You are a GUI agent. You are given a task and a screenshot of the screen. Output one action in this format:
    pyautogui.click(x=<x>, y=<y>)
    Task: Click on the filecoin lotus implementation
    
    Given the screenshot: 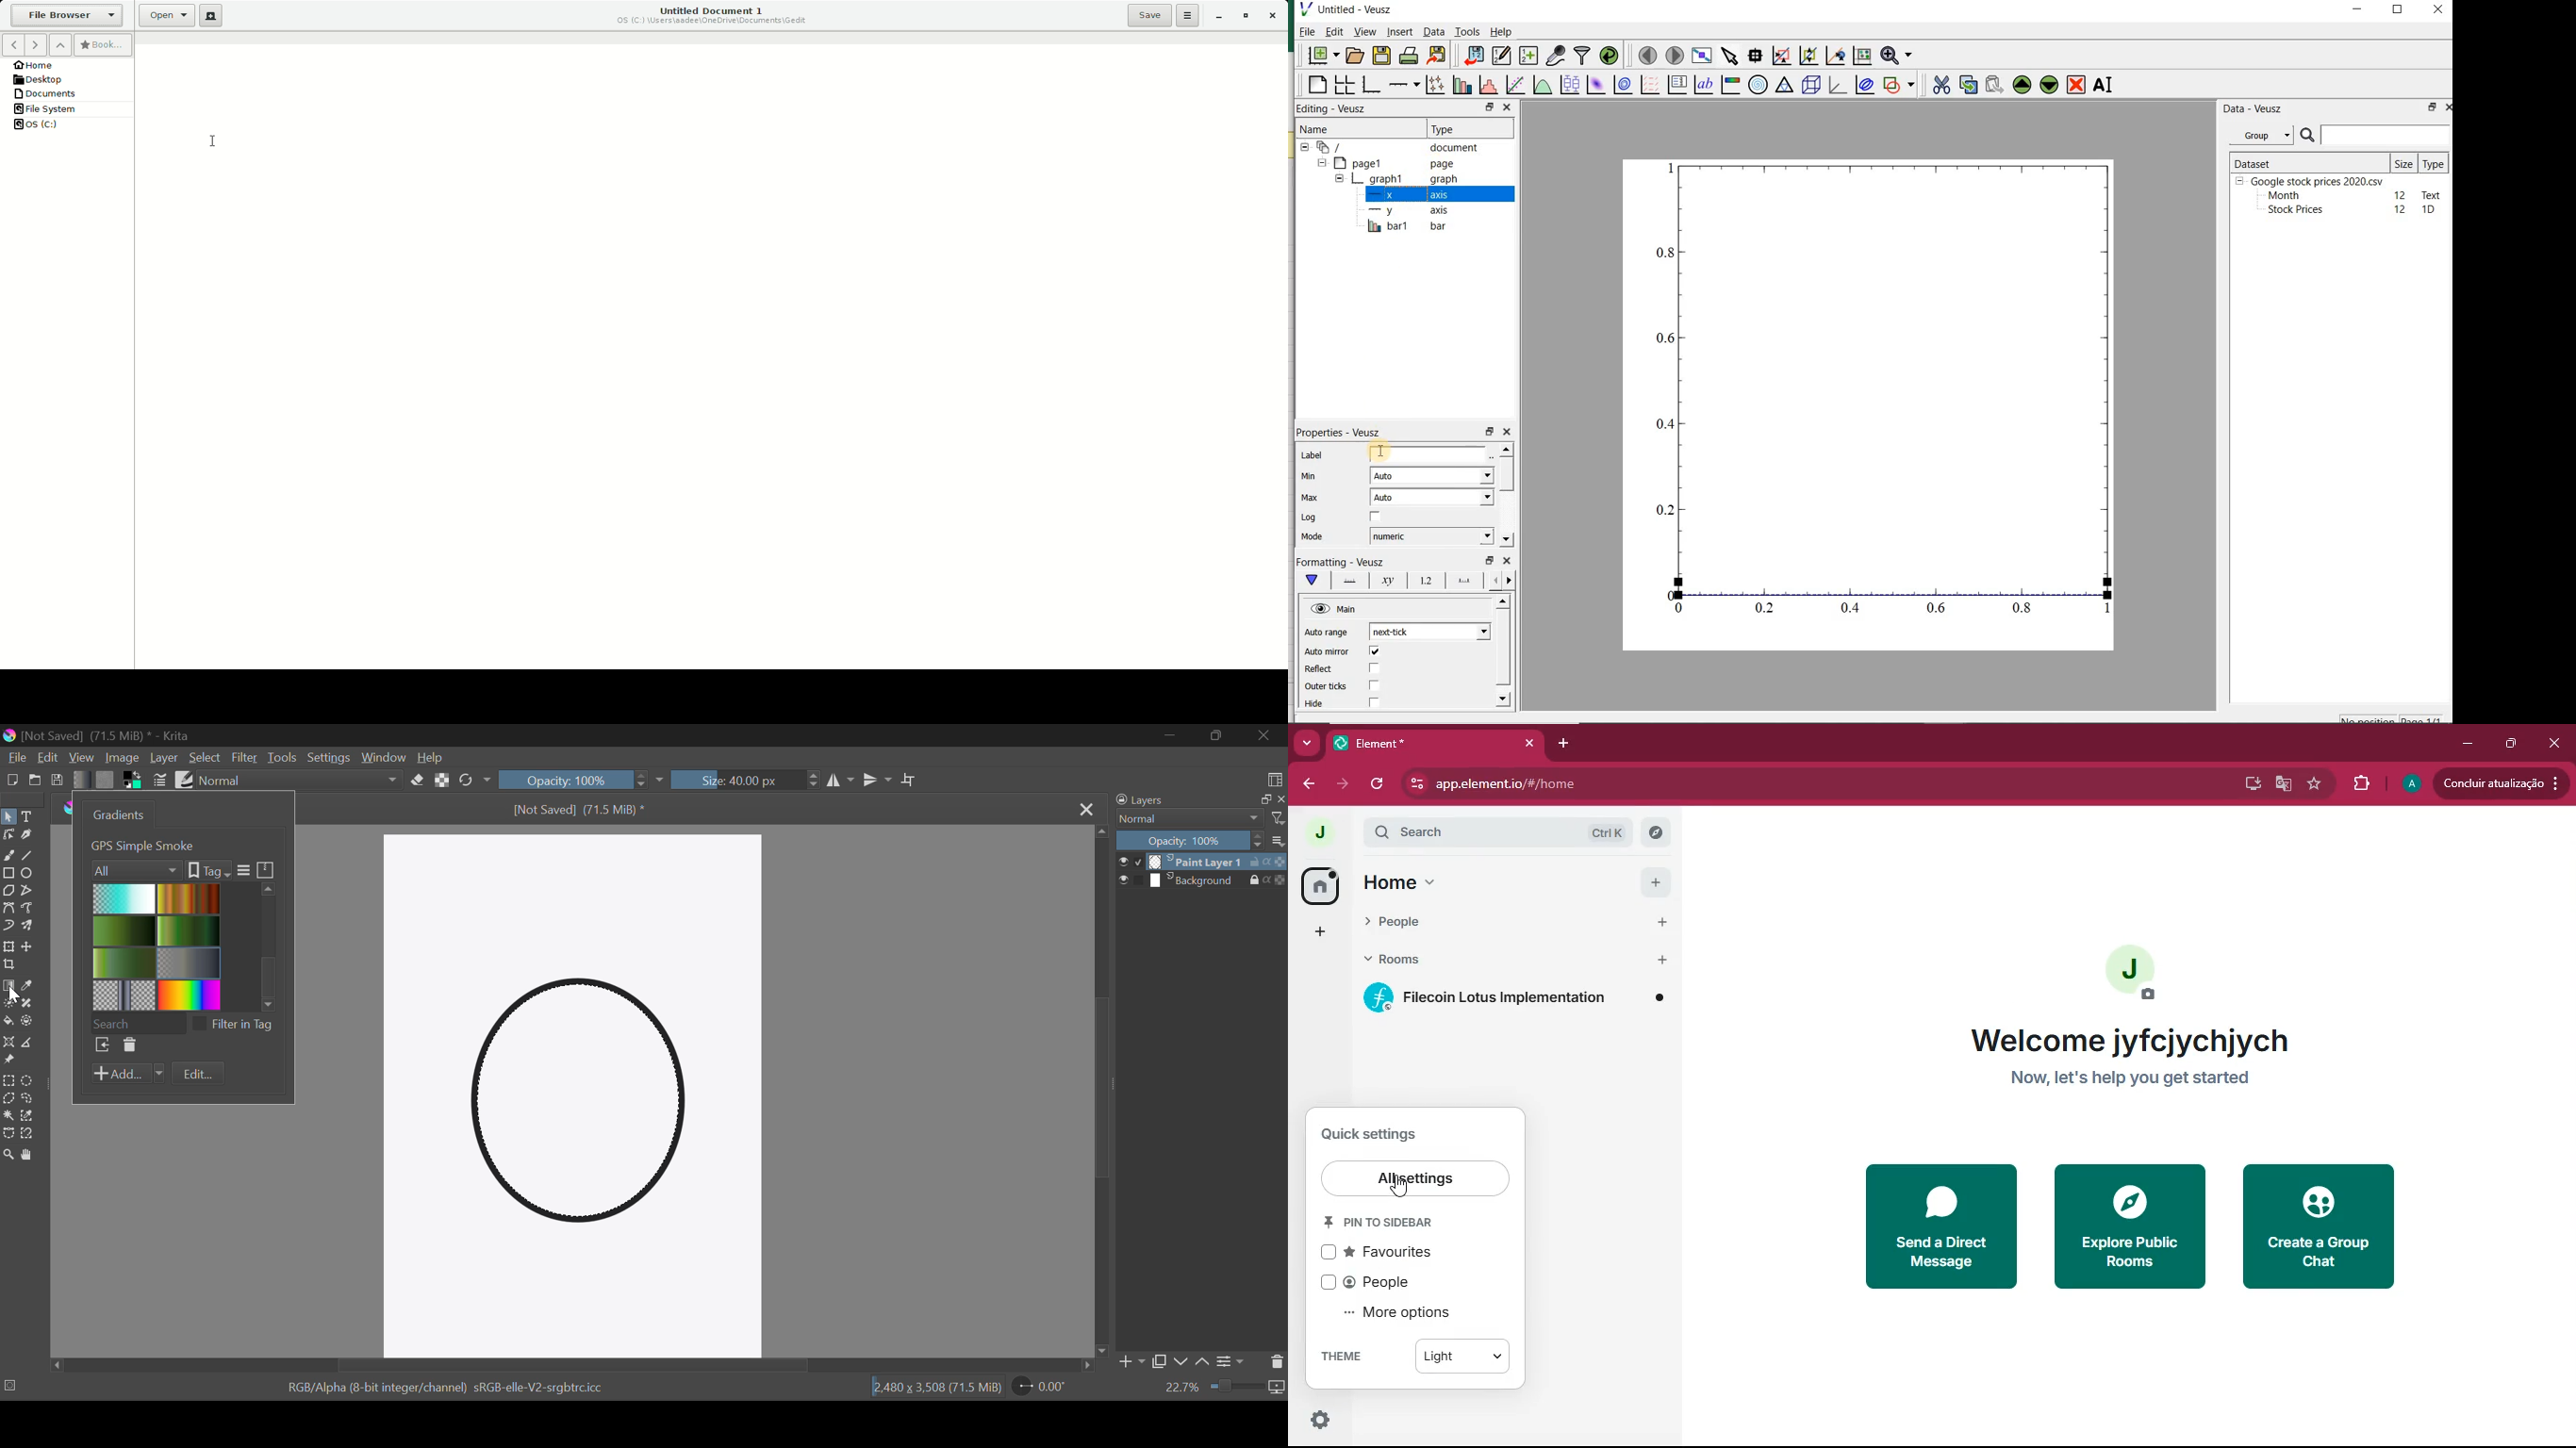 What is the action you would take?
    pyautogui.click(x=1517, y=1000)
    